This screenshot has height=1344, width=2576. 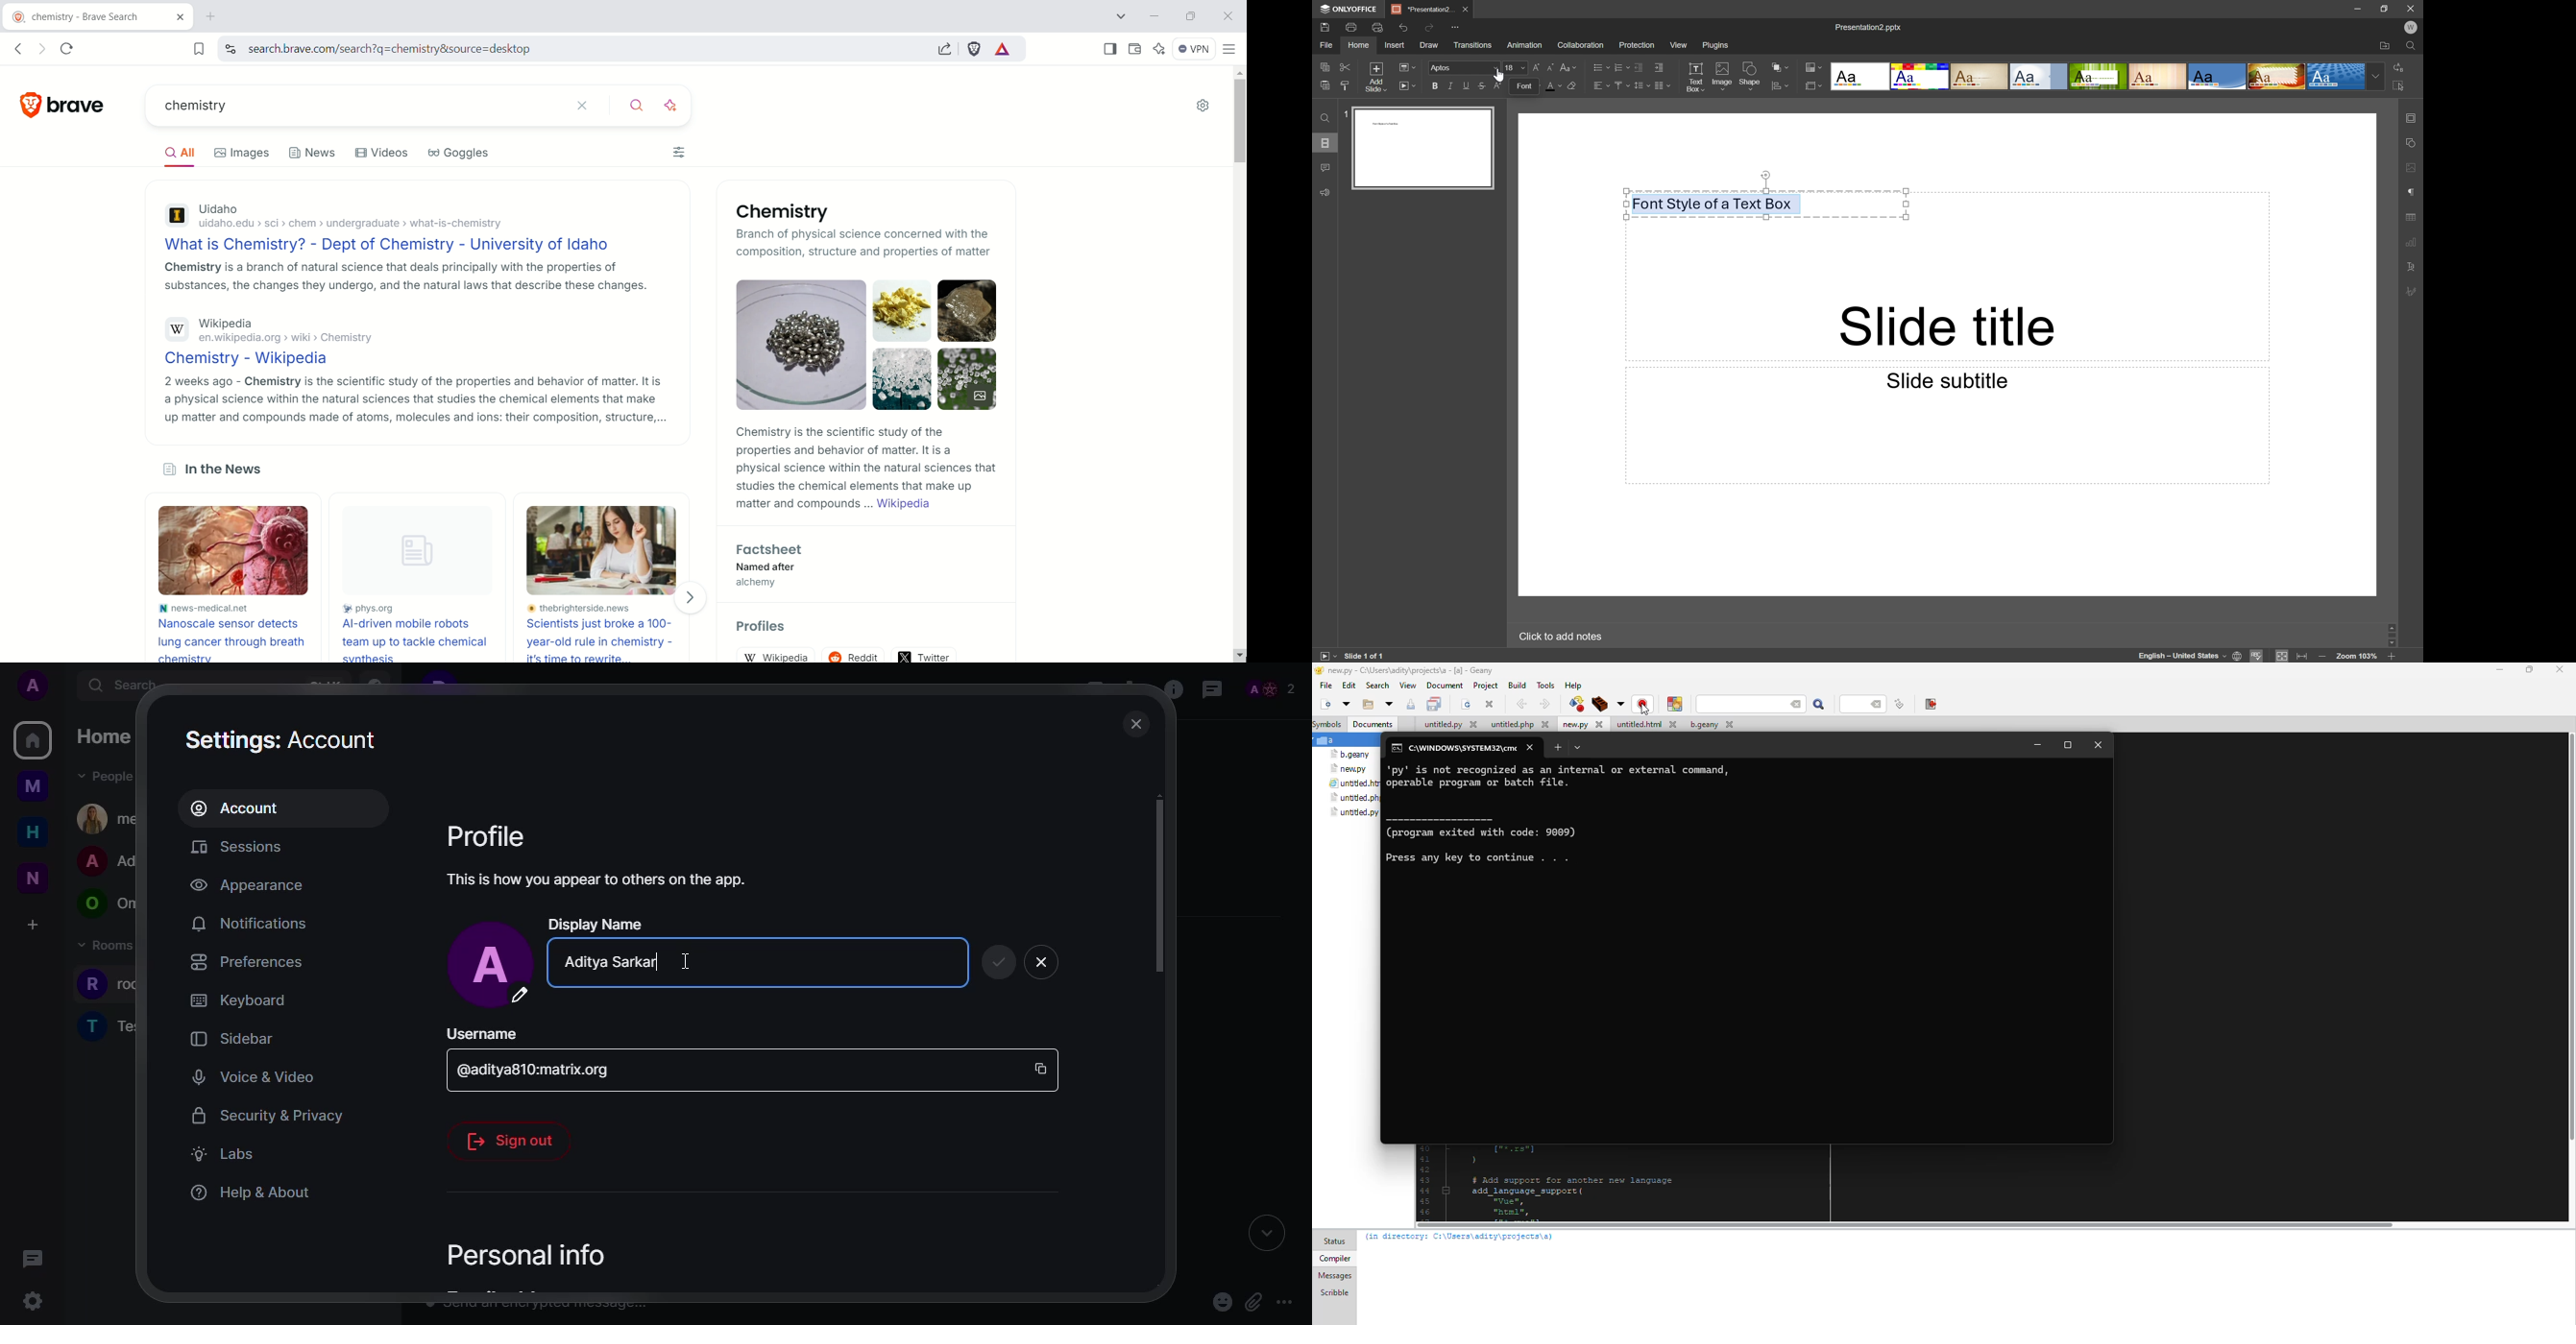 I want to click on Zoom 103%, so click(x=2359, y=657).